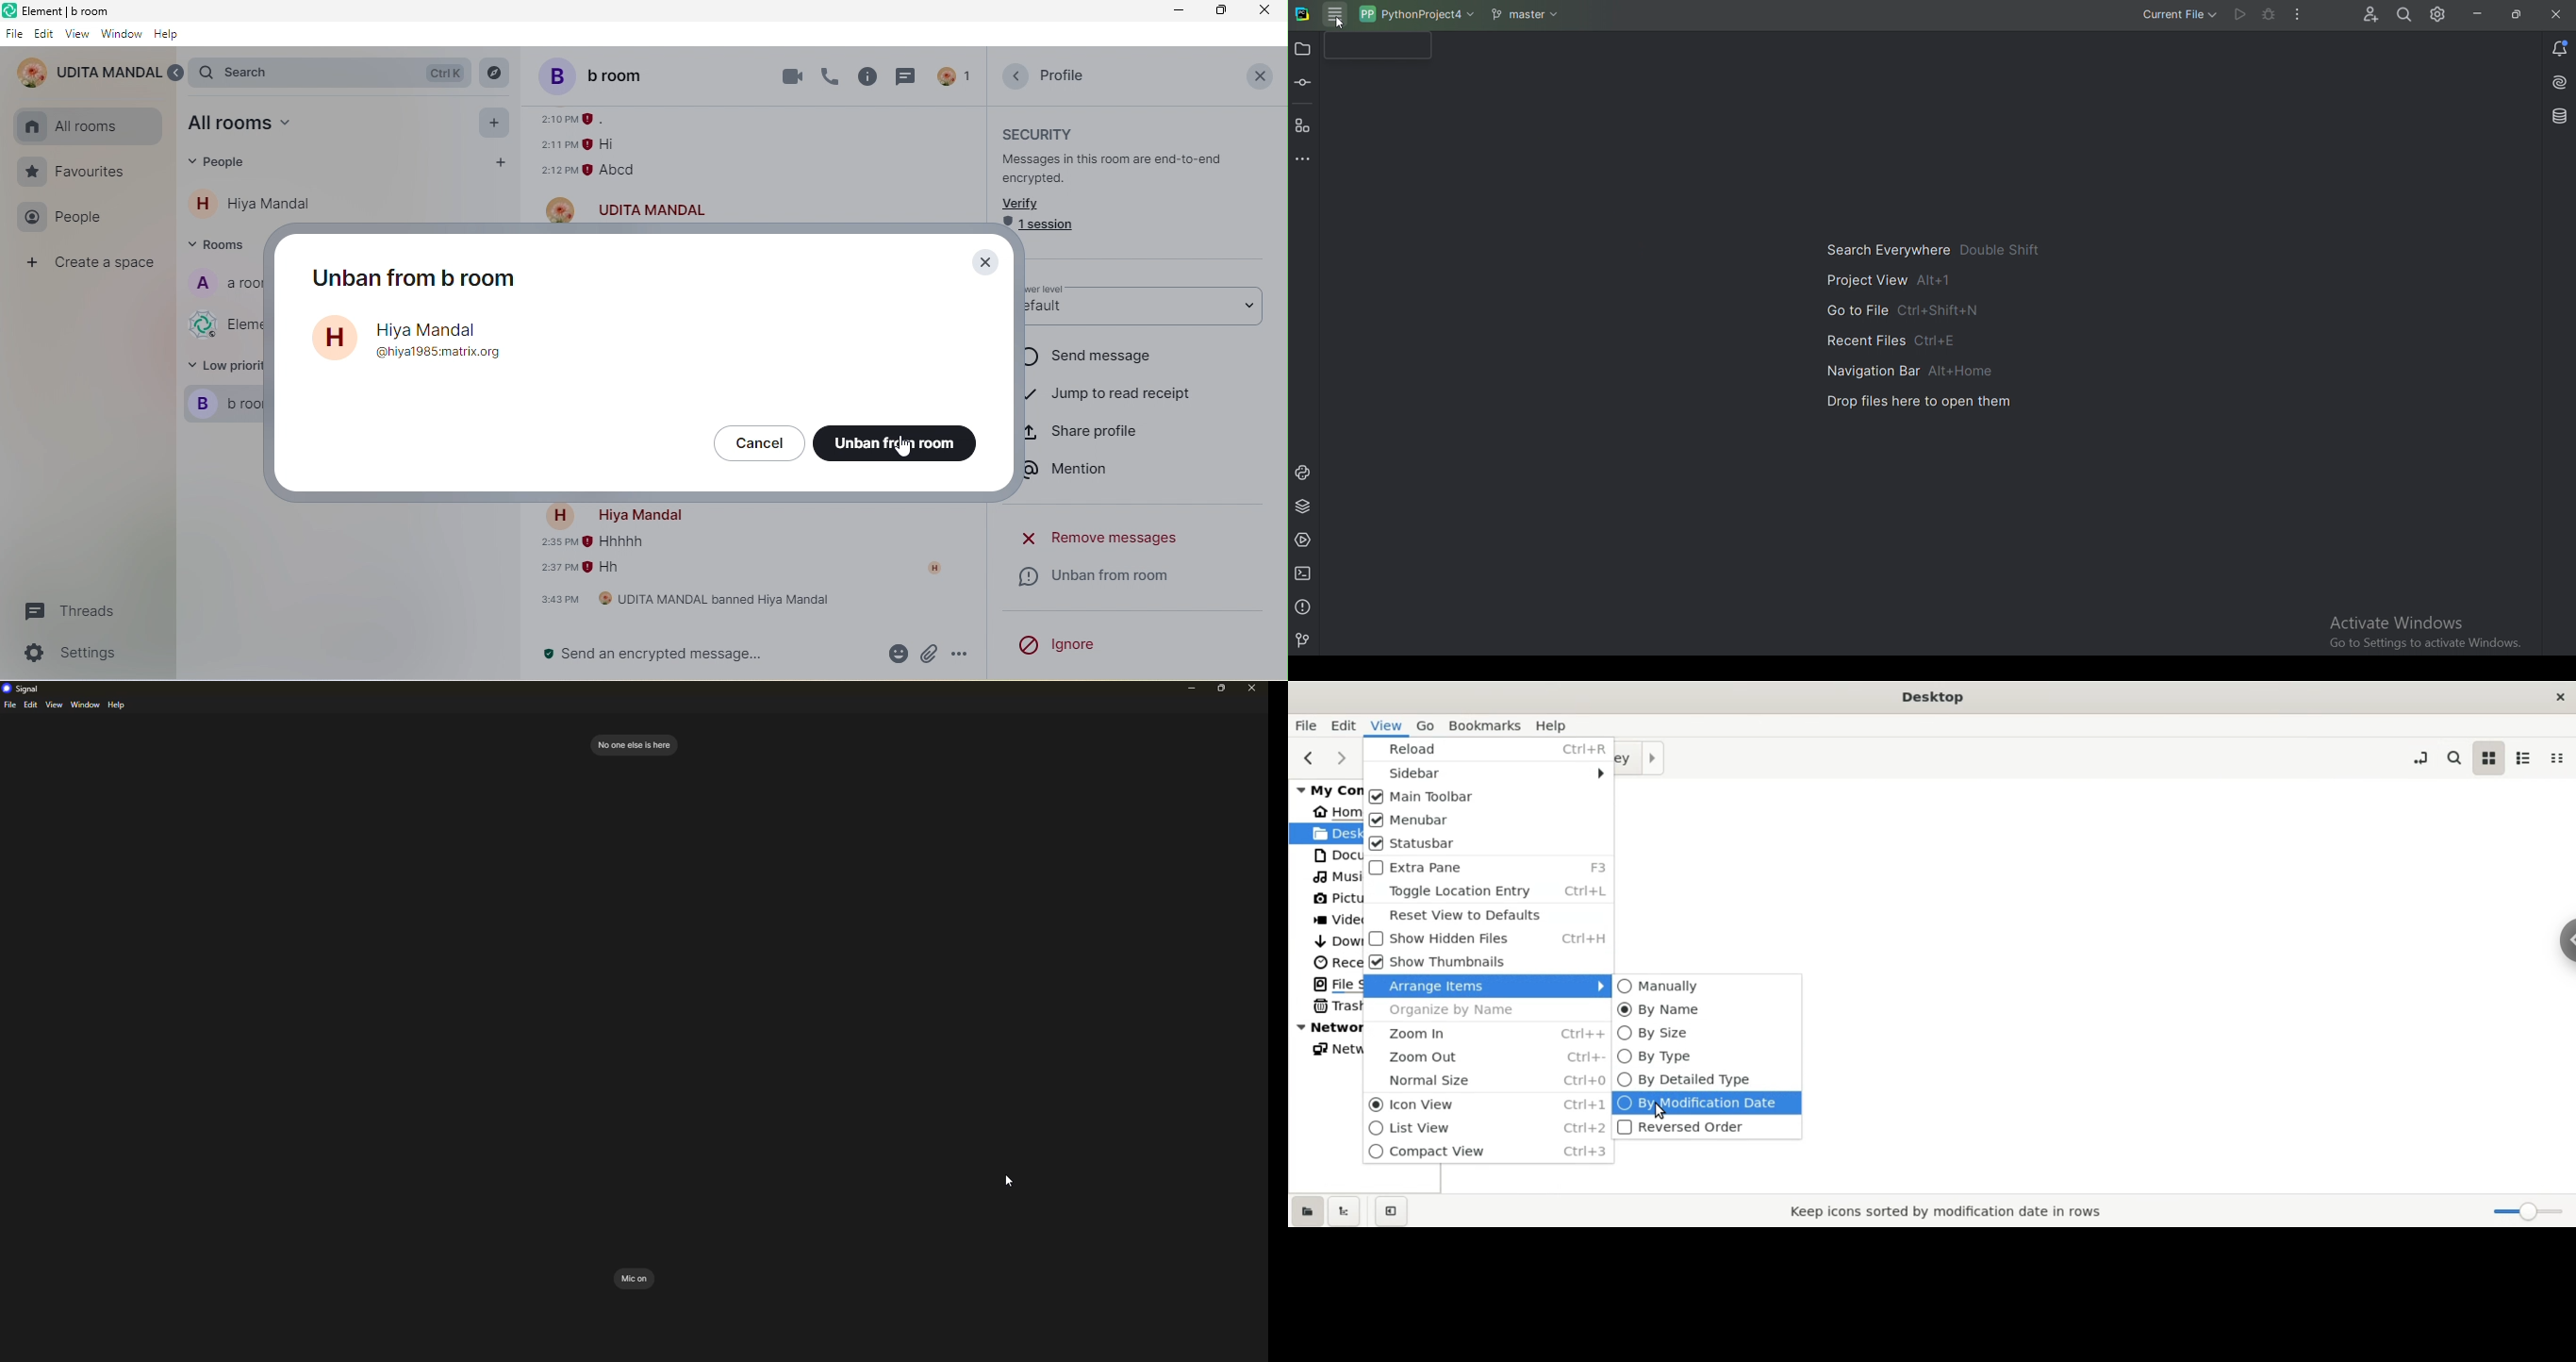 The height and width of the screenshot is (1372, 2576). What do you see at coordinates (165, 35) in the screenshot?
I see `help` at bounding box center [165, 35].